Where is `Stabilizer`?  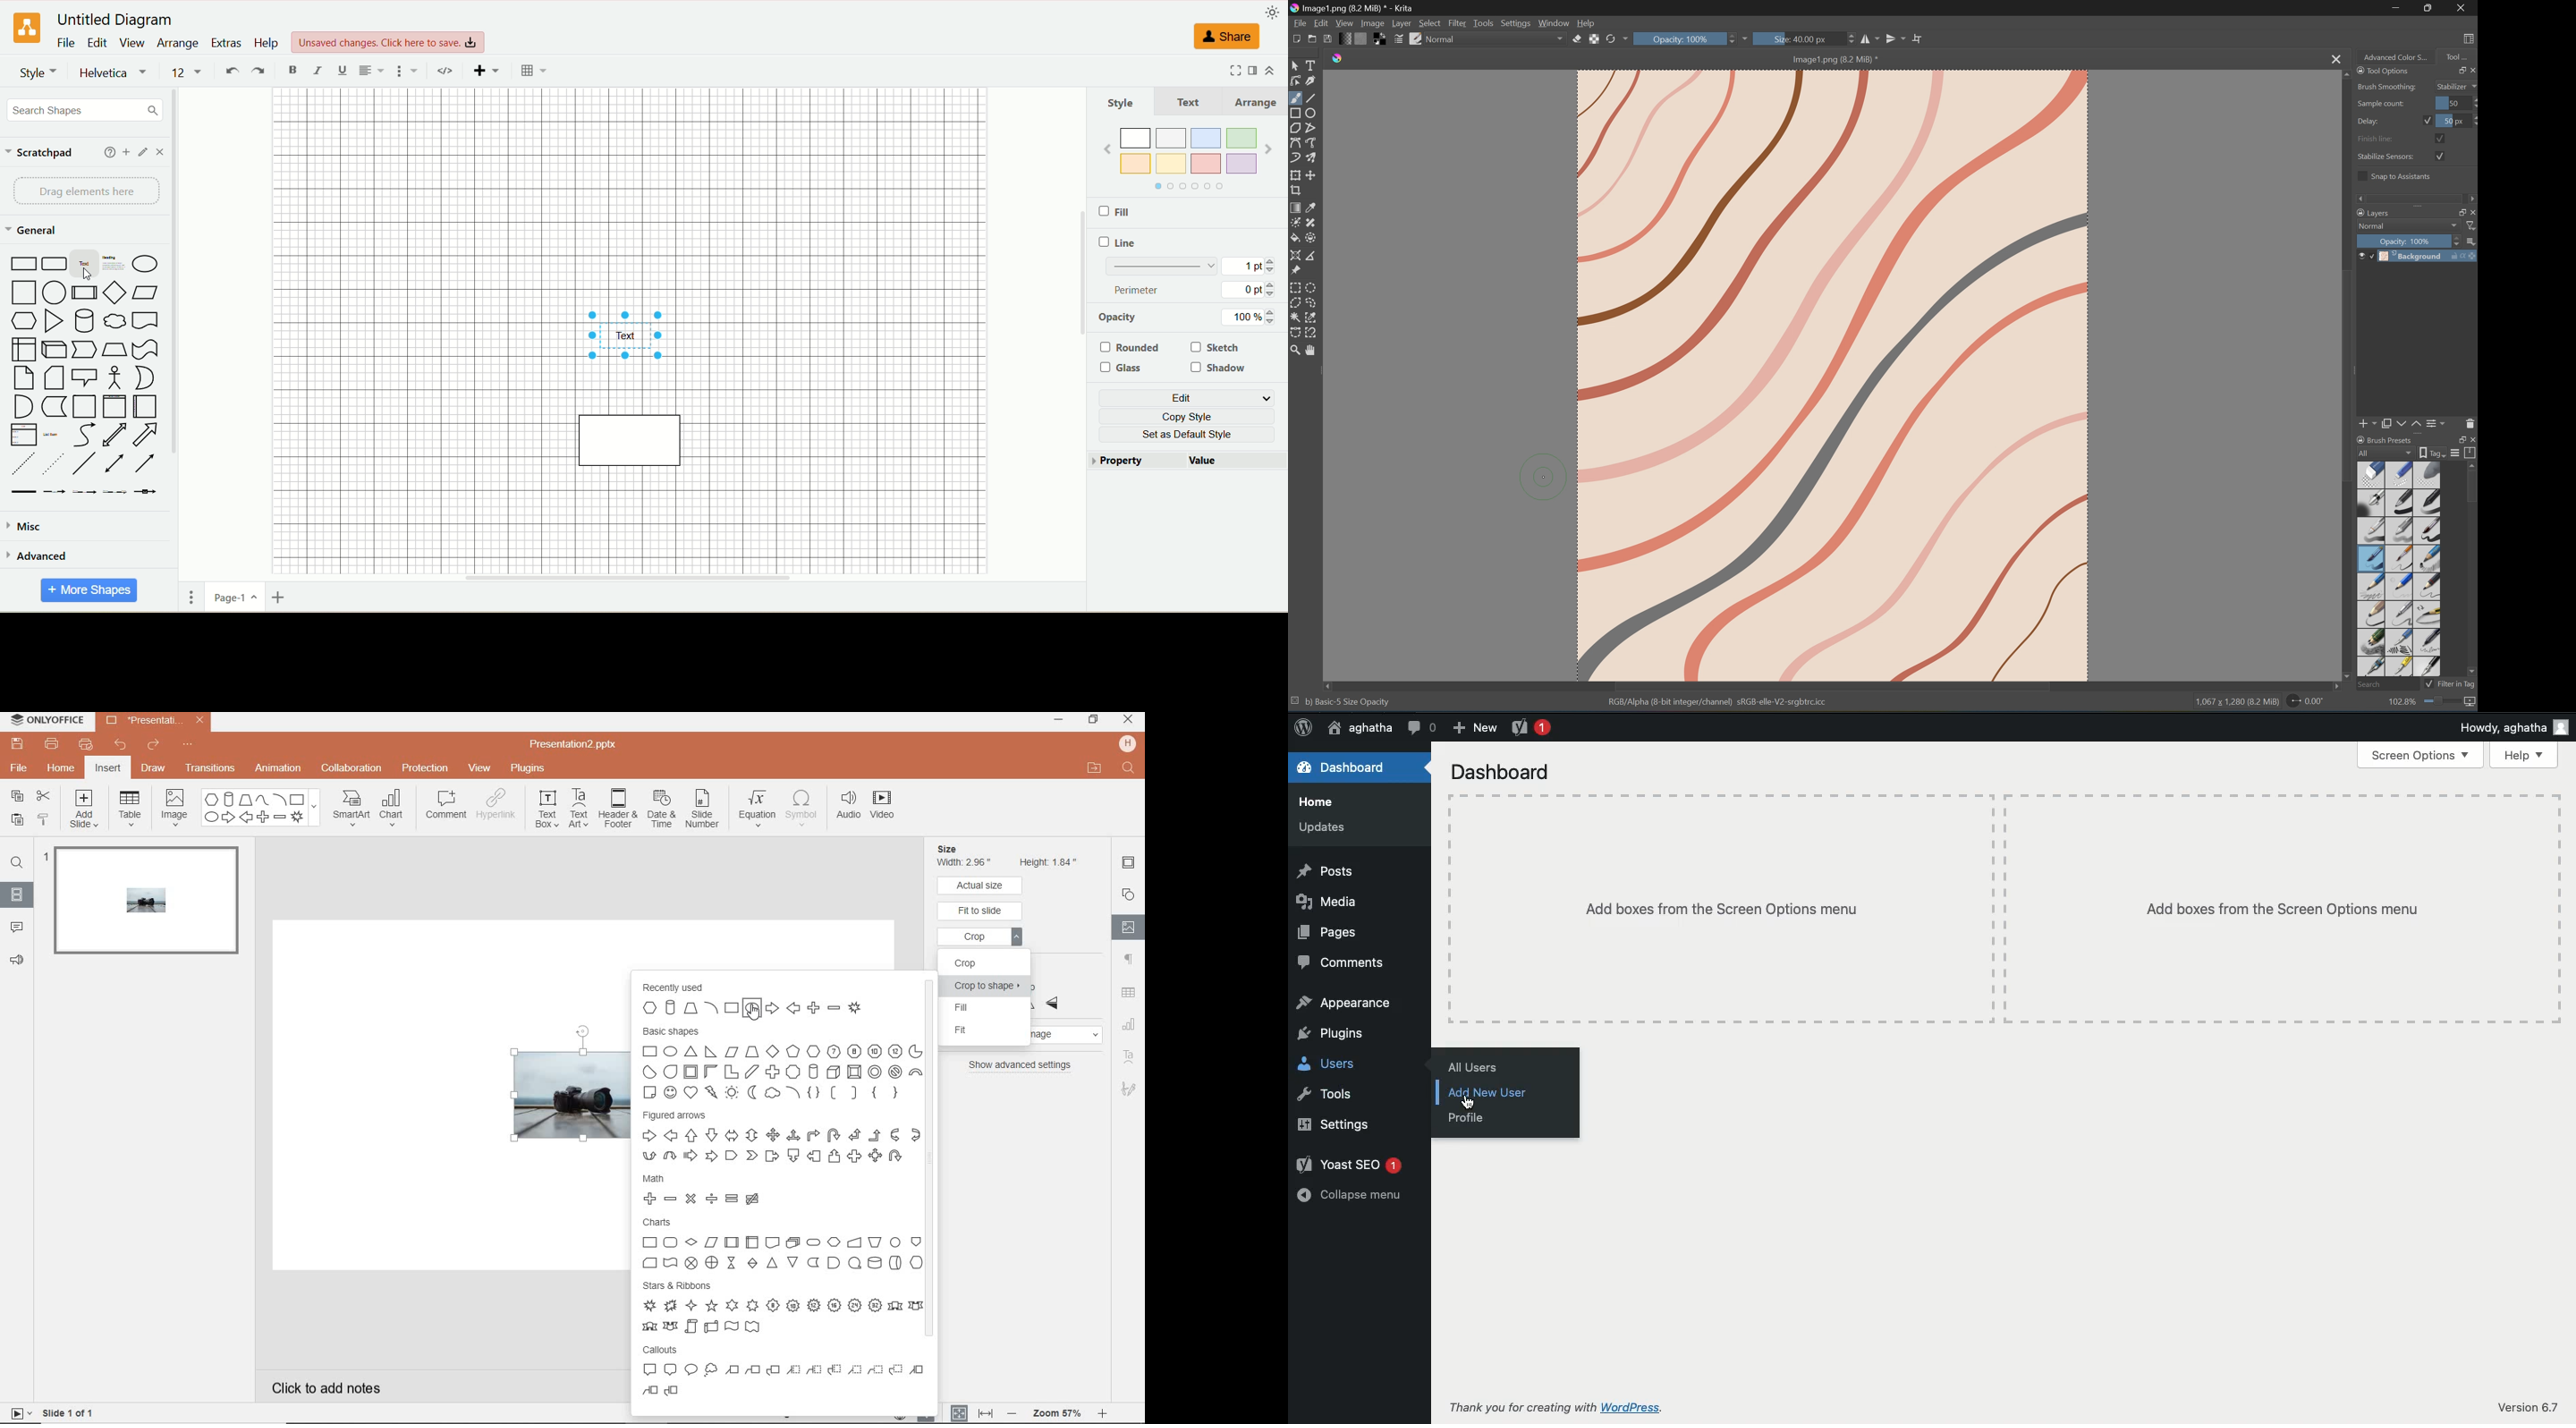
Stabilizer is located at coordinates (2456, 86).